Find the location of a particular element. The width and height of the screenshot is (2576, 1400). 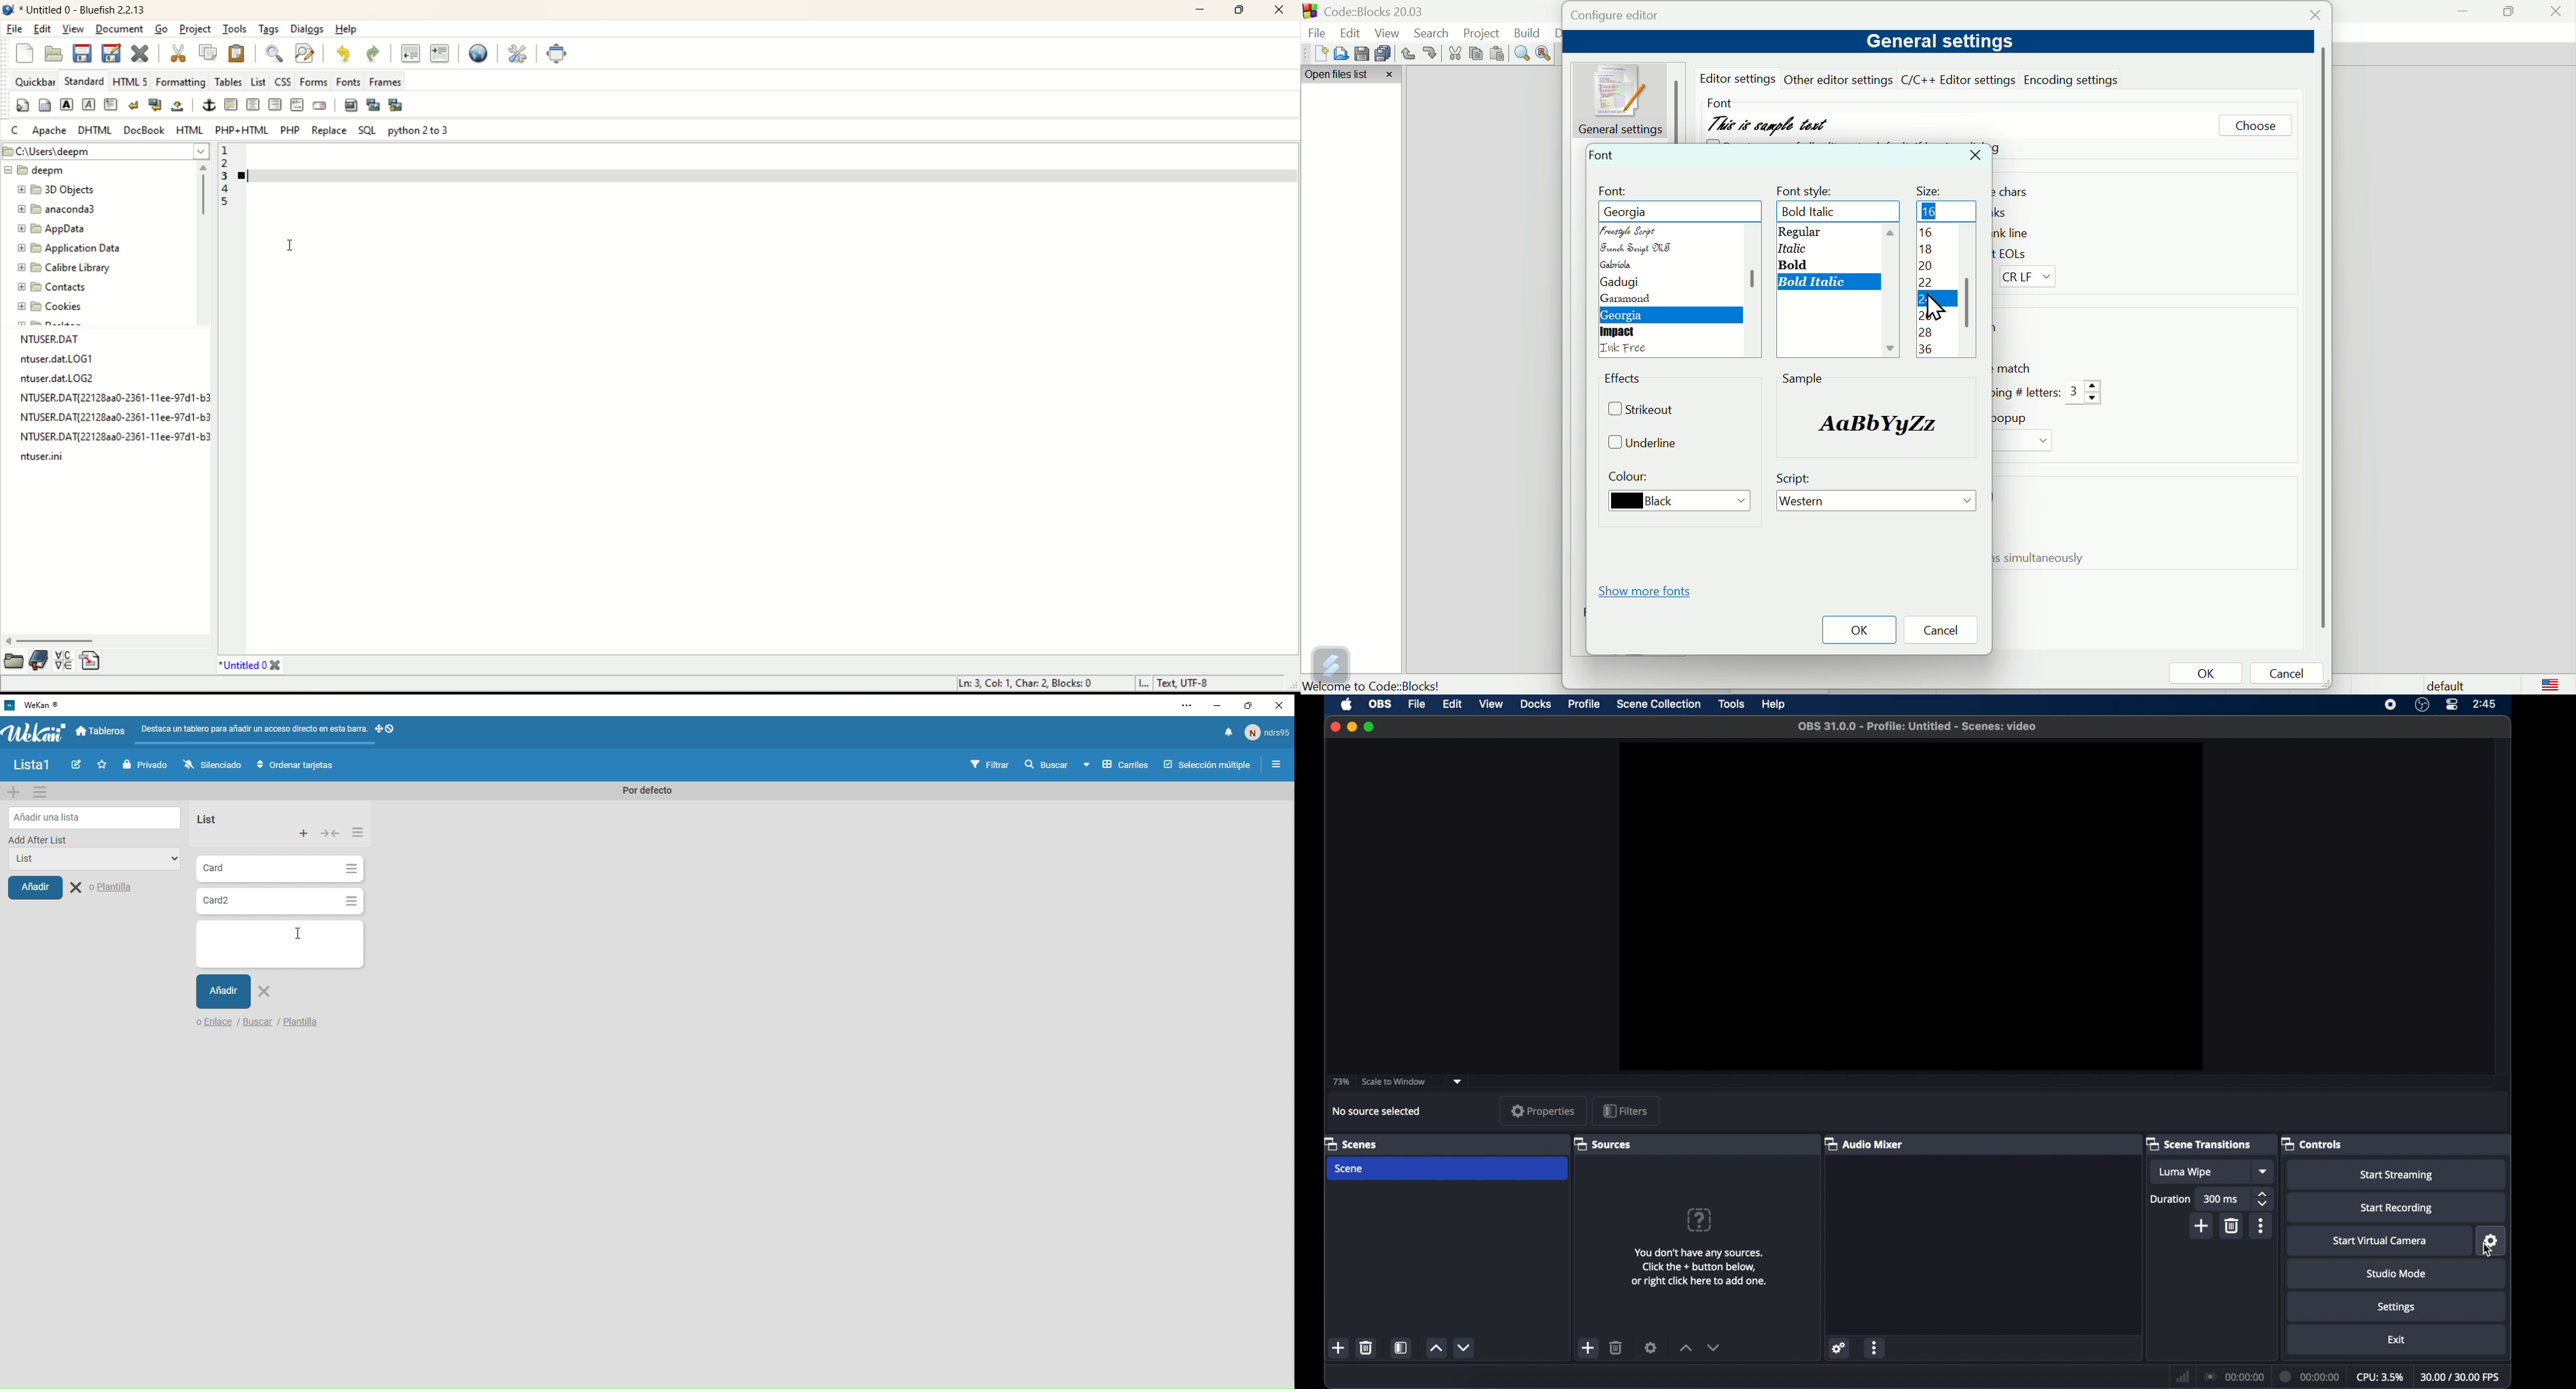

HTML 5 is located at coordinates (131, 81).